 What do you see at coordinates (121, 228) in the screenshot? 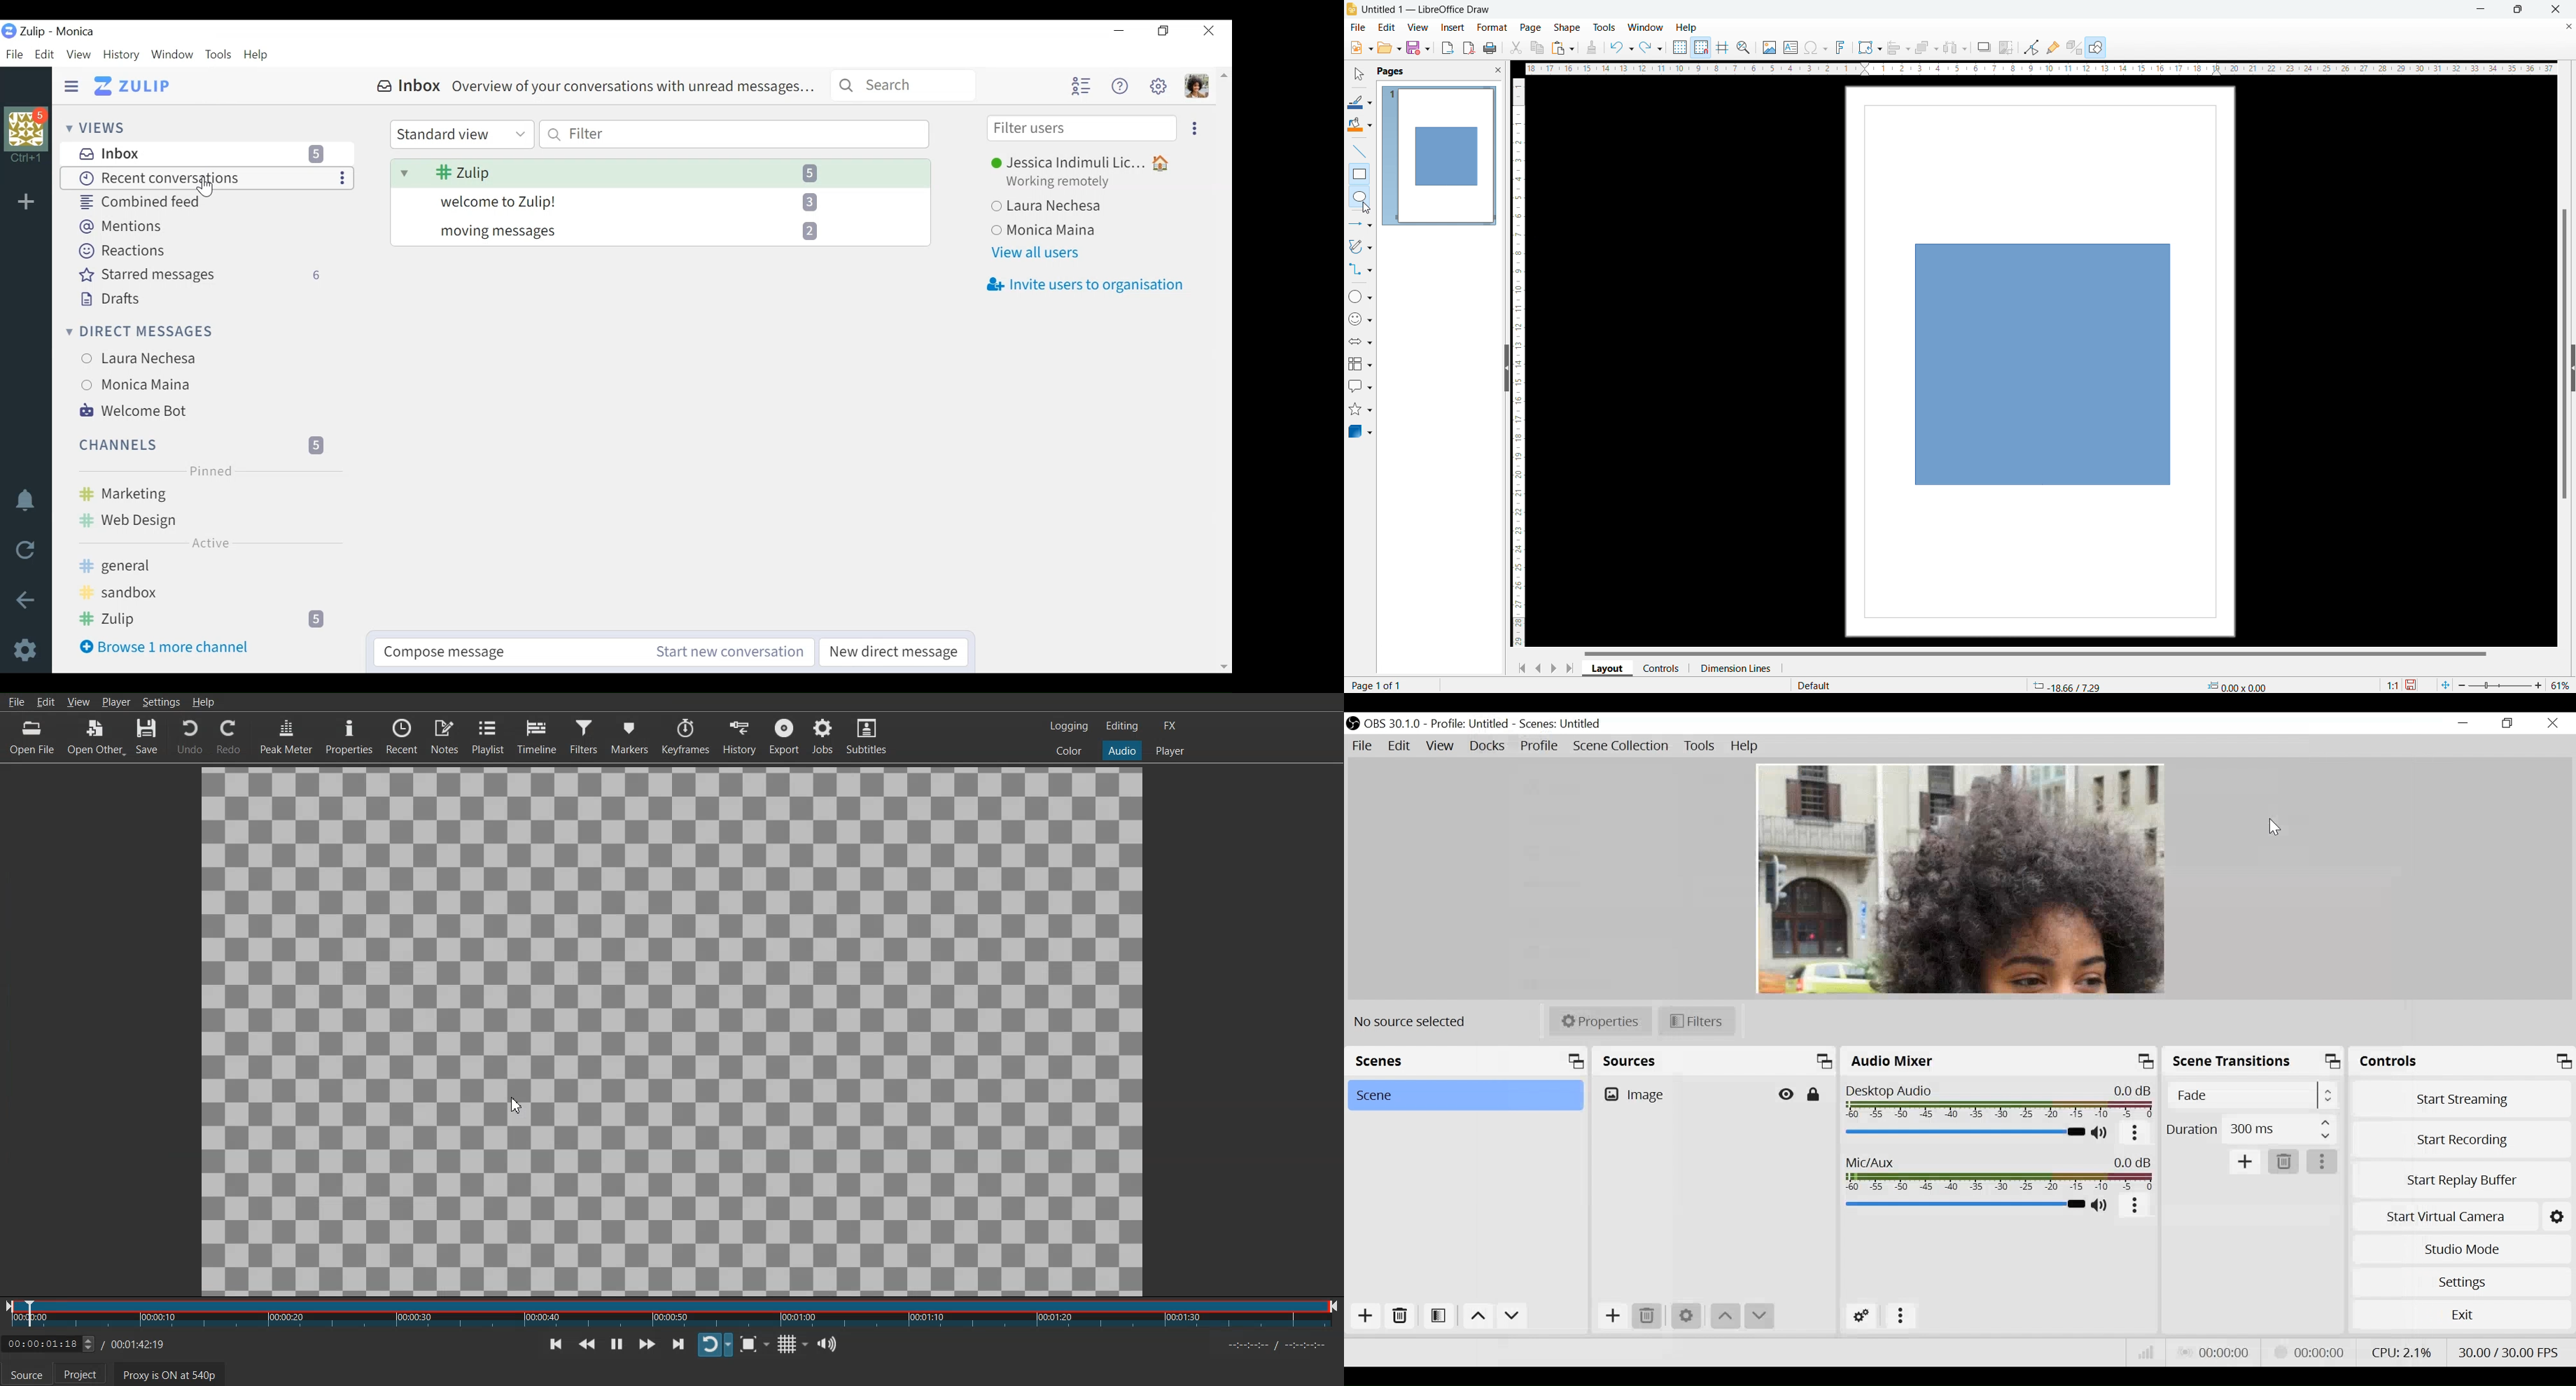
I see `Mentions` at bounding box center [121, 228].